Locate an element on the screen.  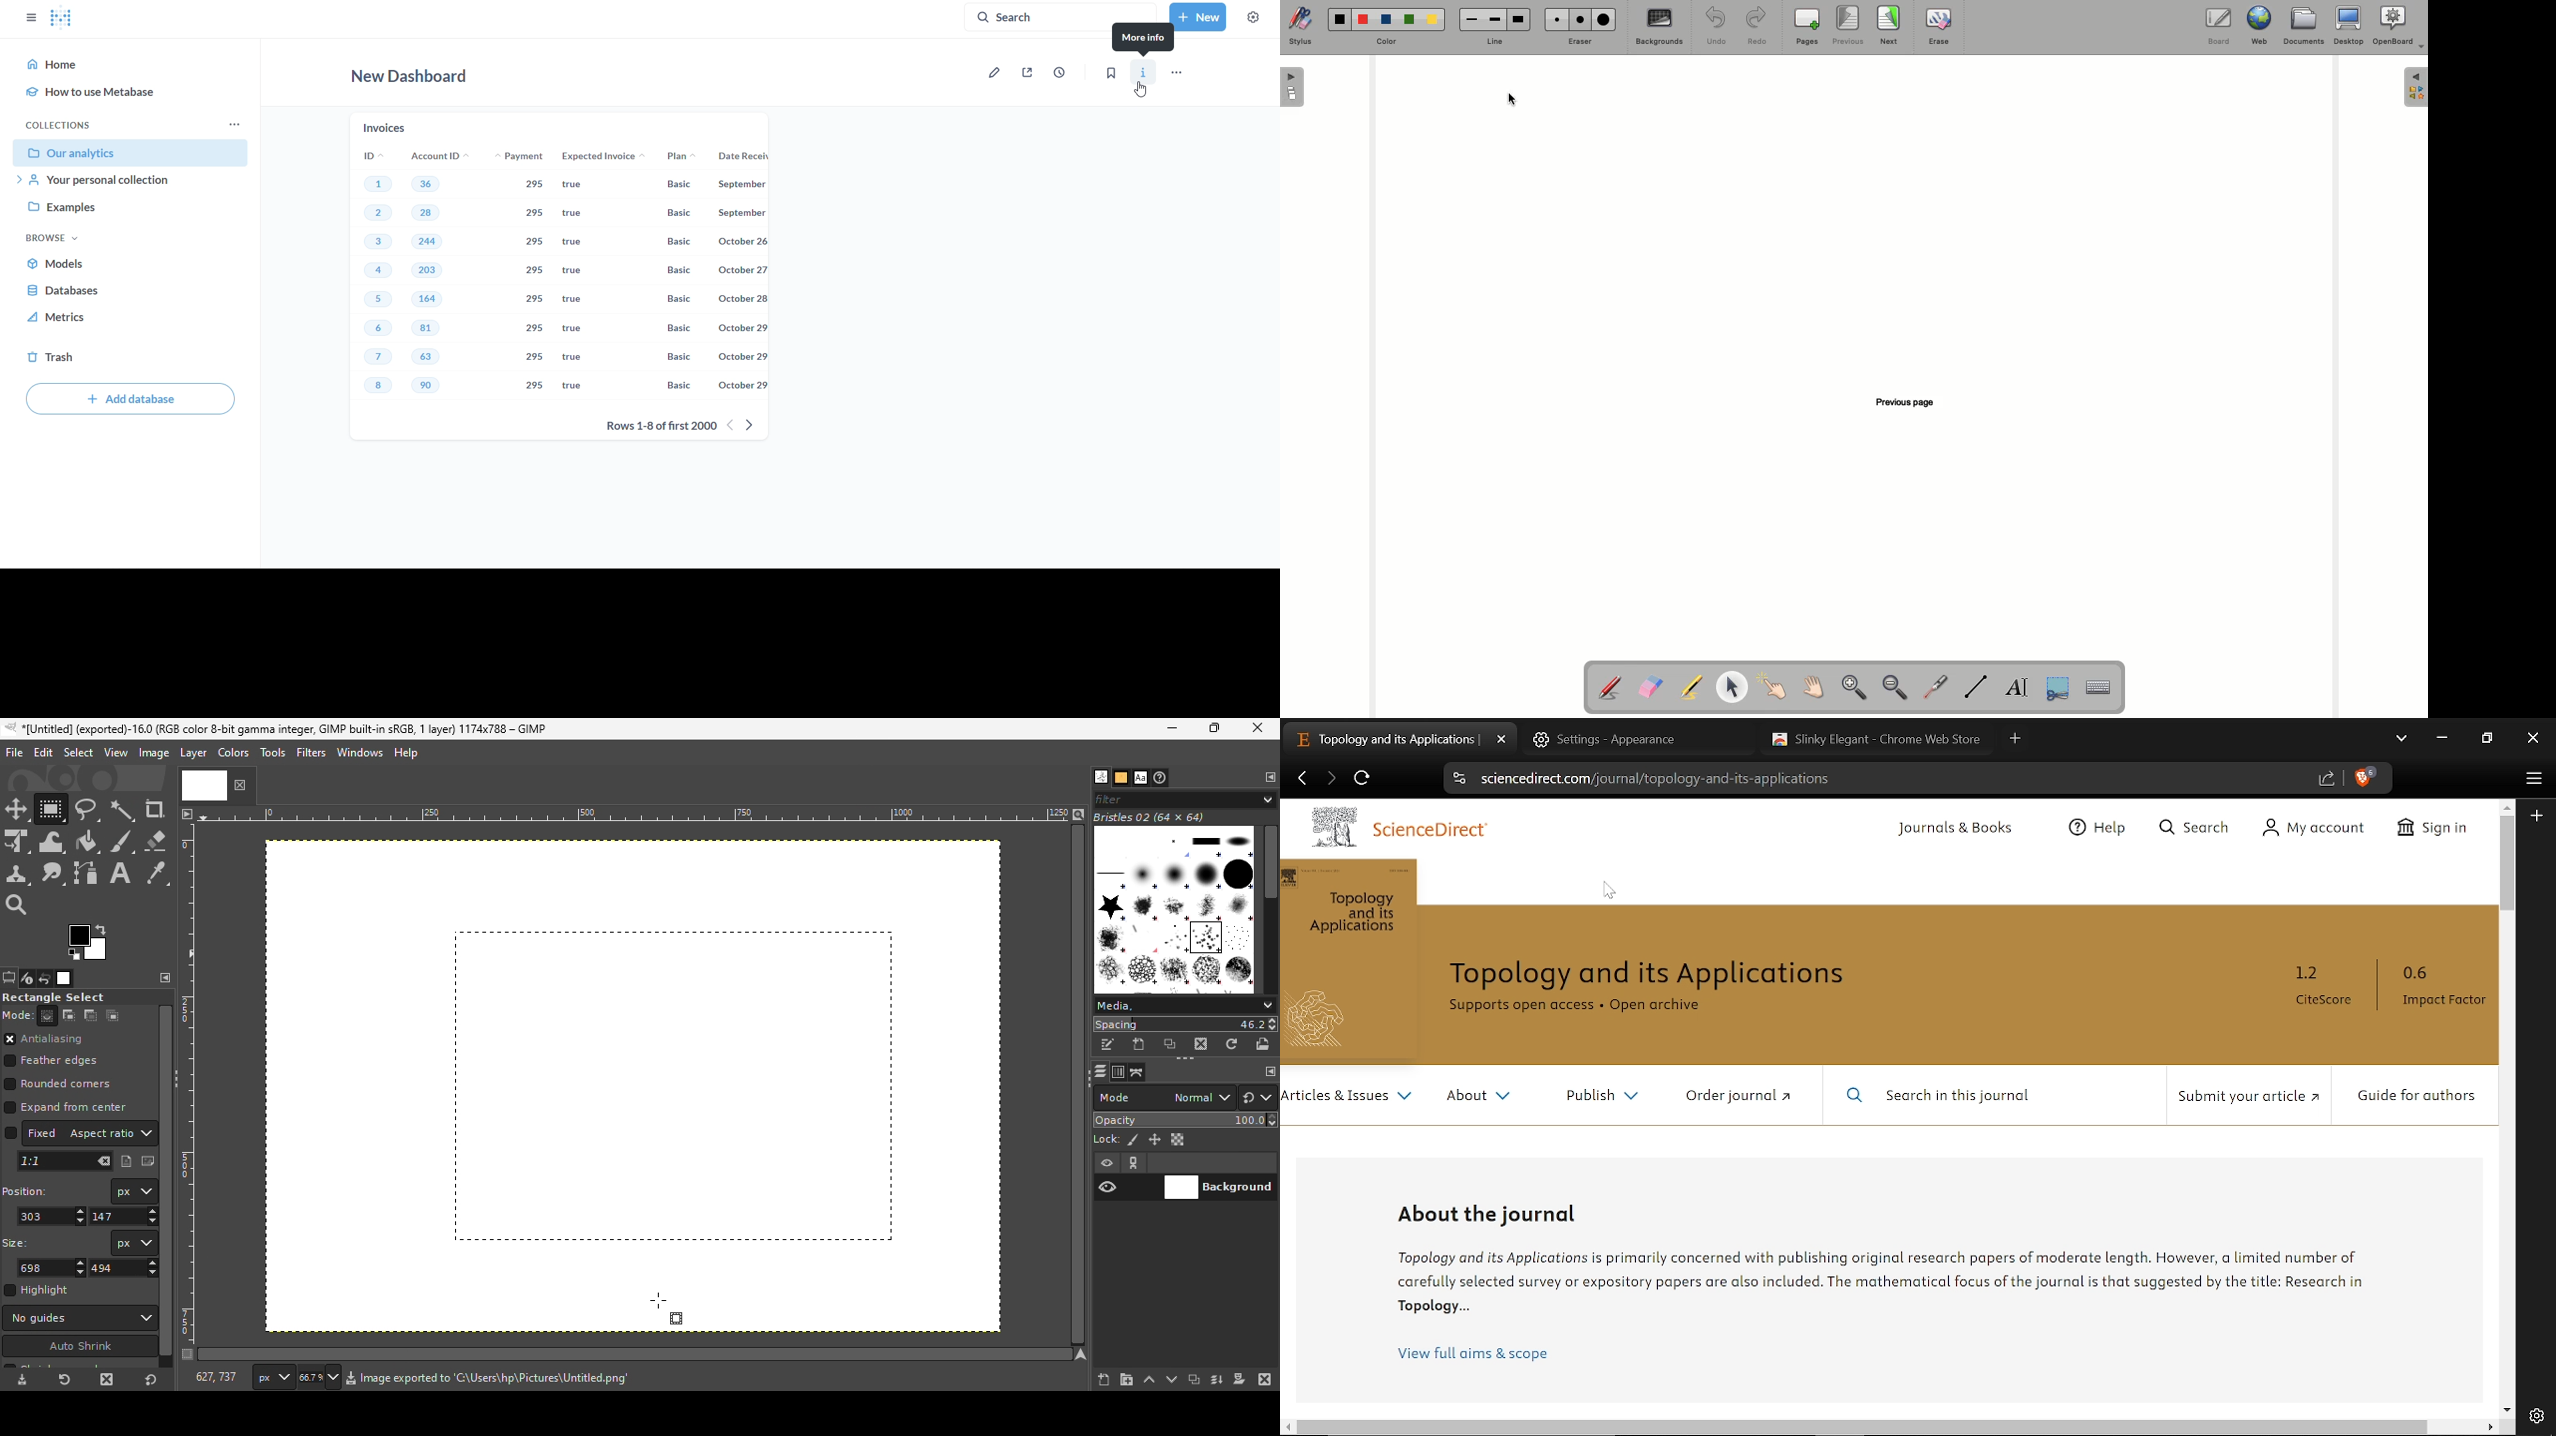
Select is located at coordinates (79, 755).